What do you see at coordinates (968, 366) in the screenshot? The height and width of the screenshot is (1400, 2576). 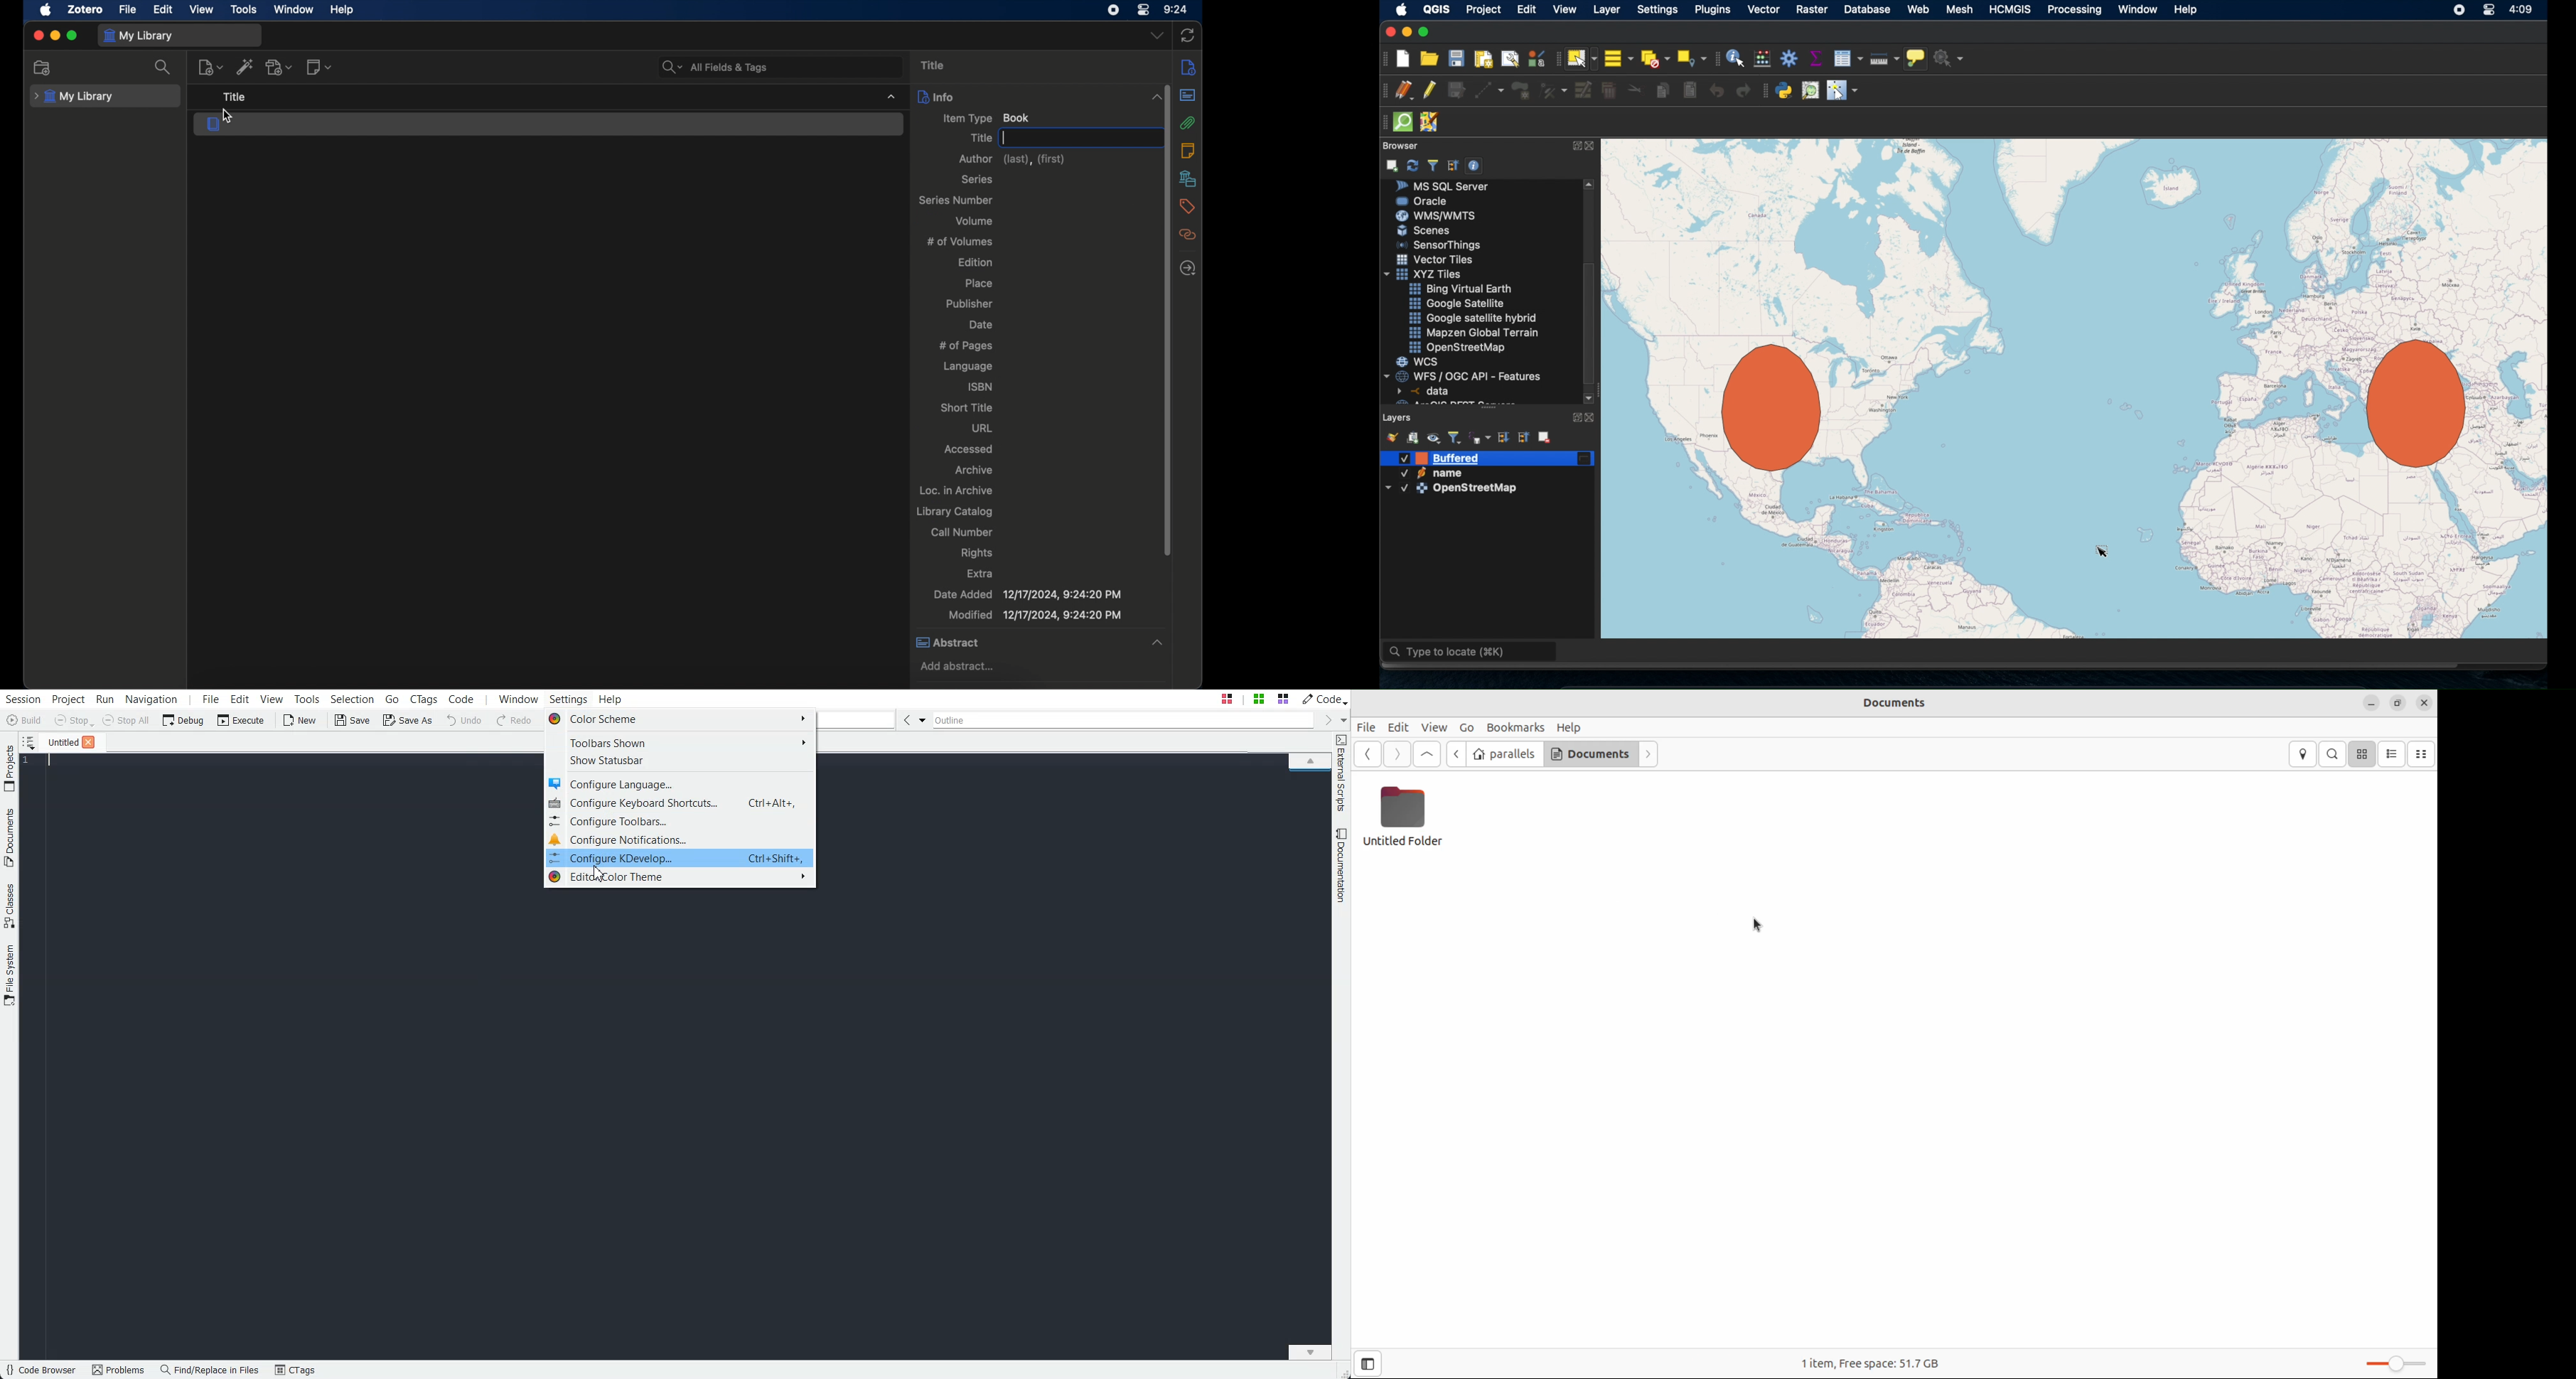 I see `language` at bounding box center [968, 366].